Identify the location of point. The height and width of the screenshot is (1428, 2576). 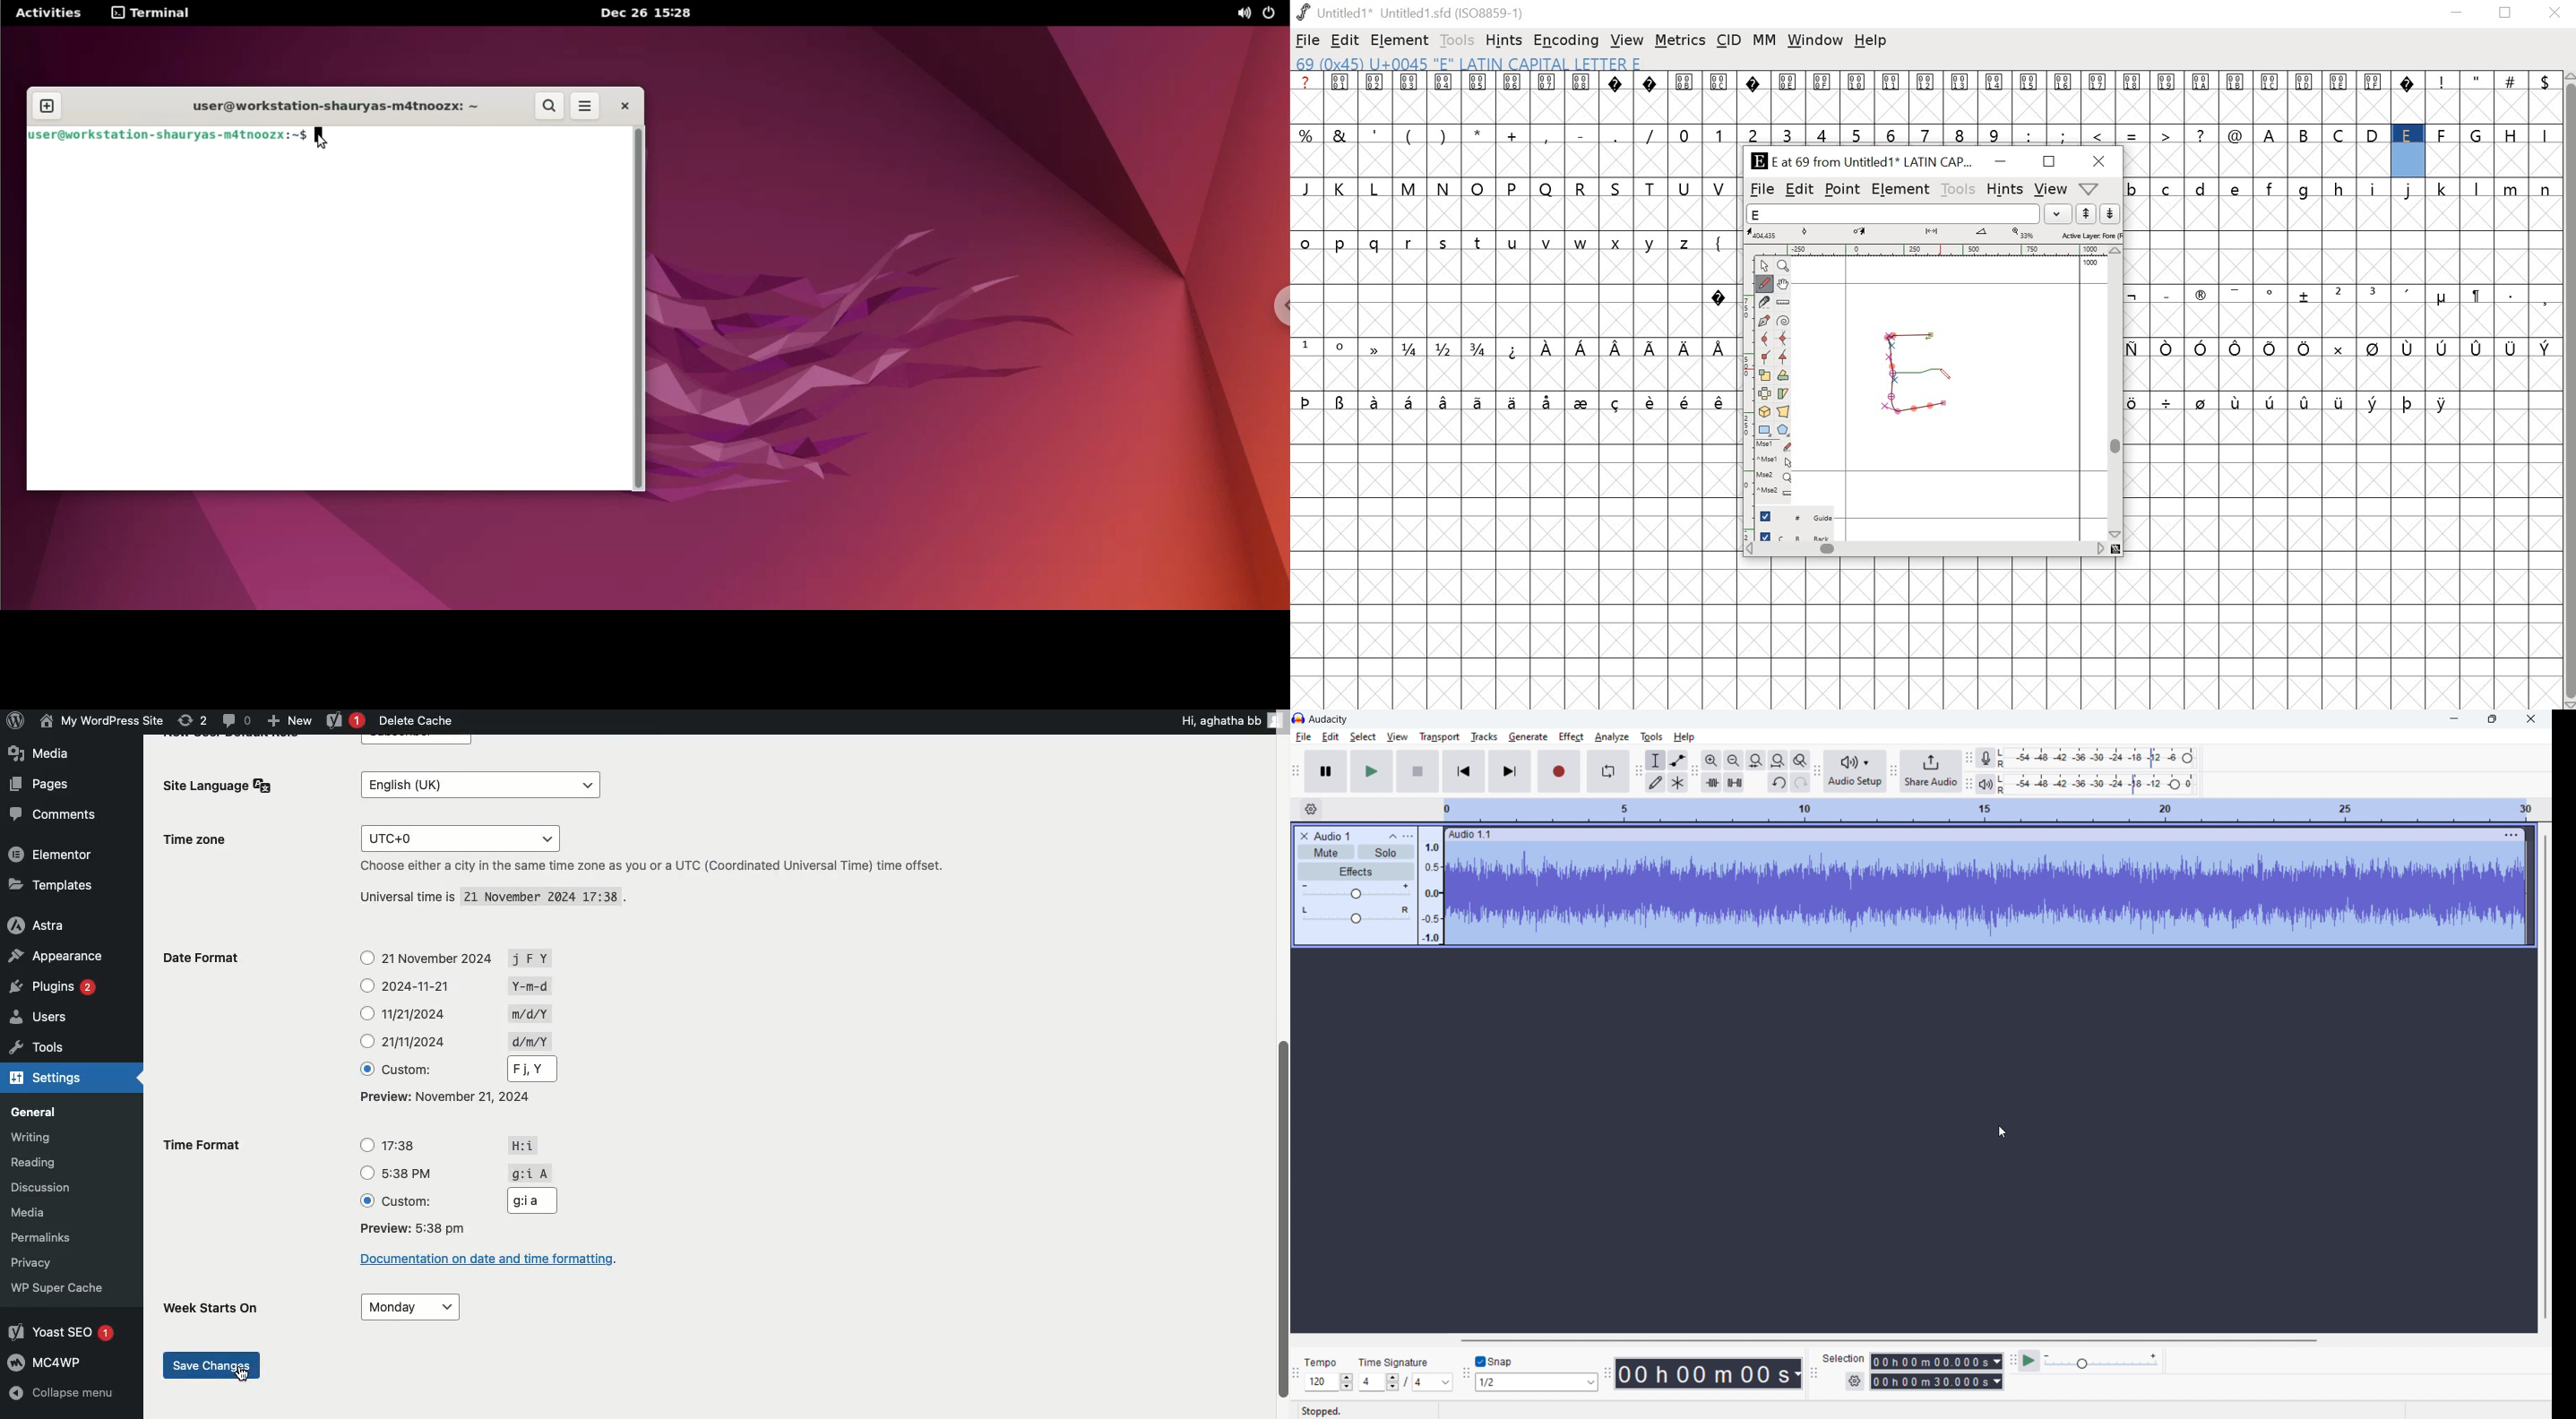
(1842, 190).